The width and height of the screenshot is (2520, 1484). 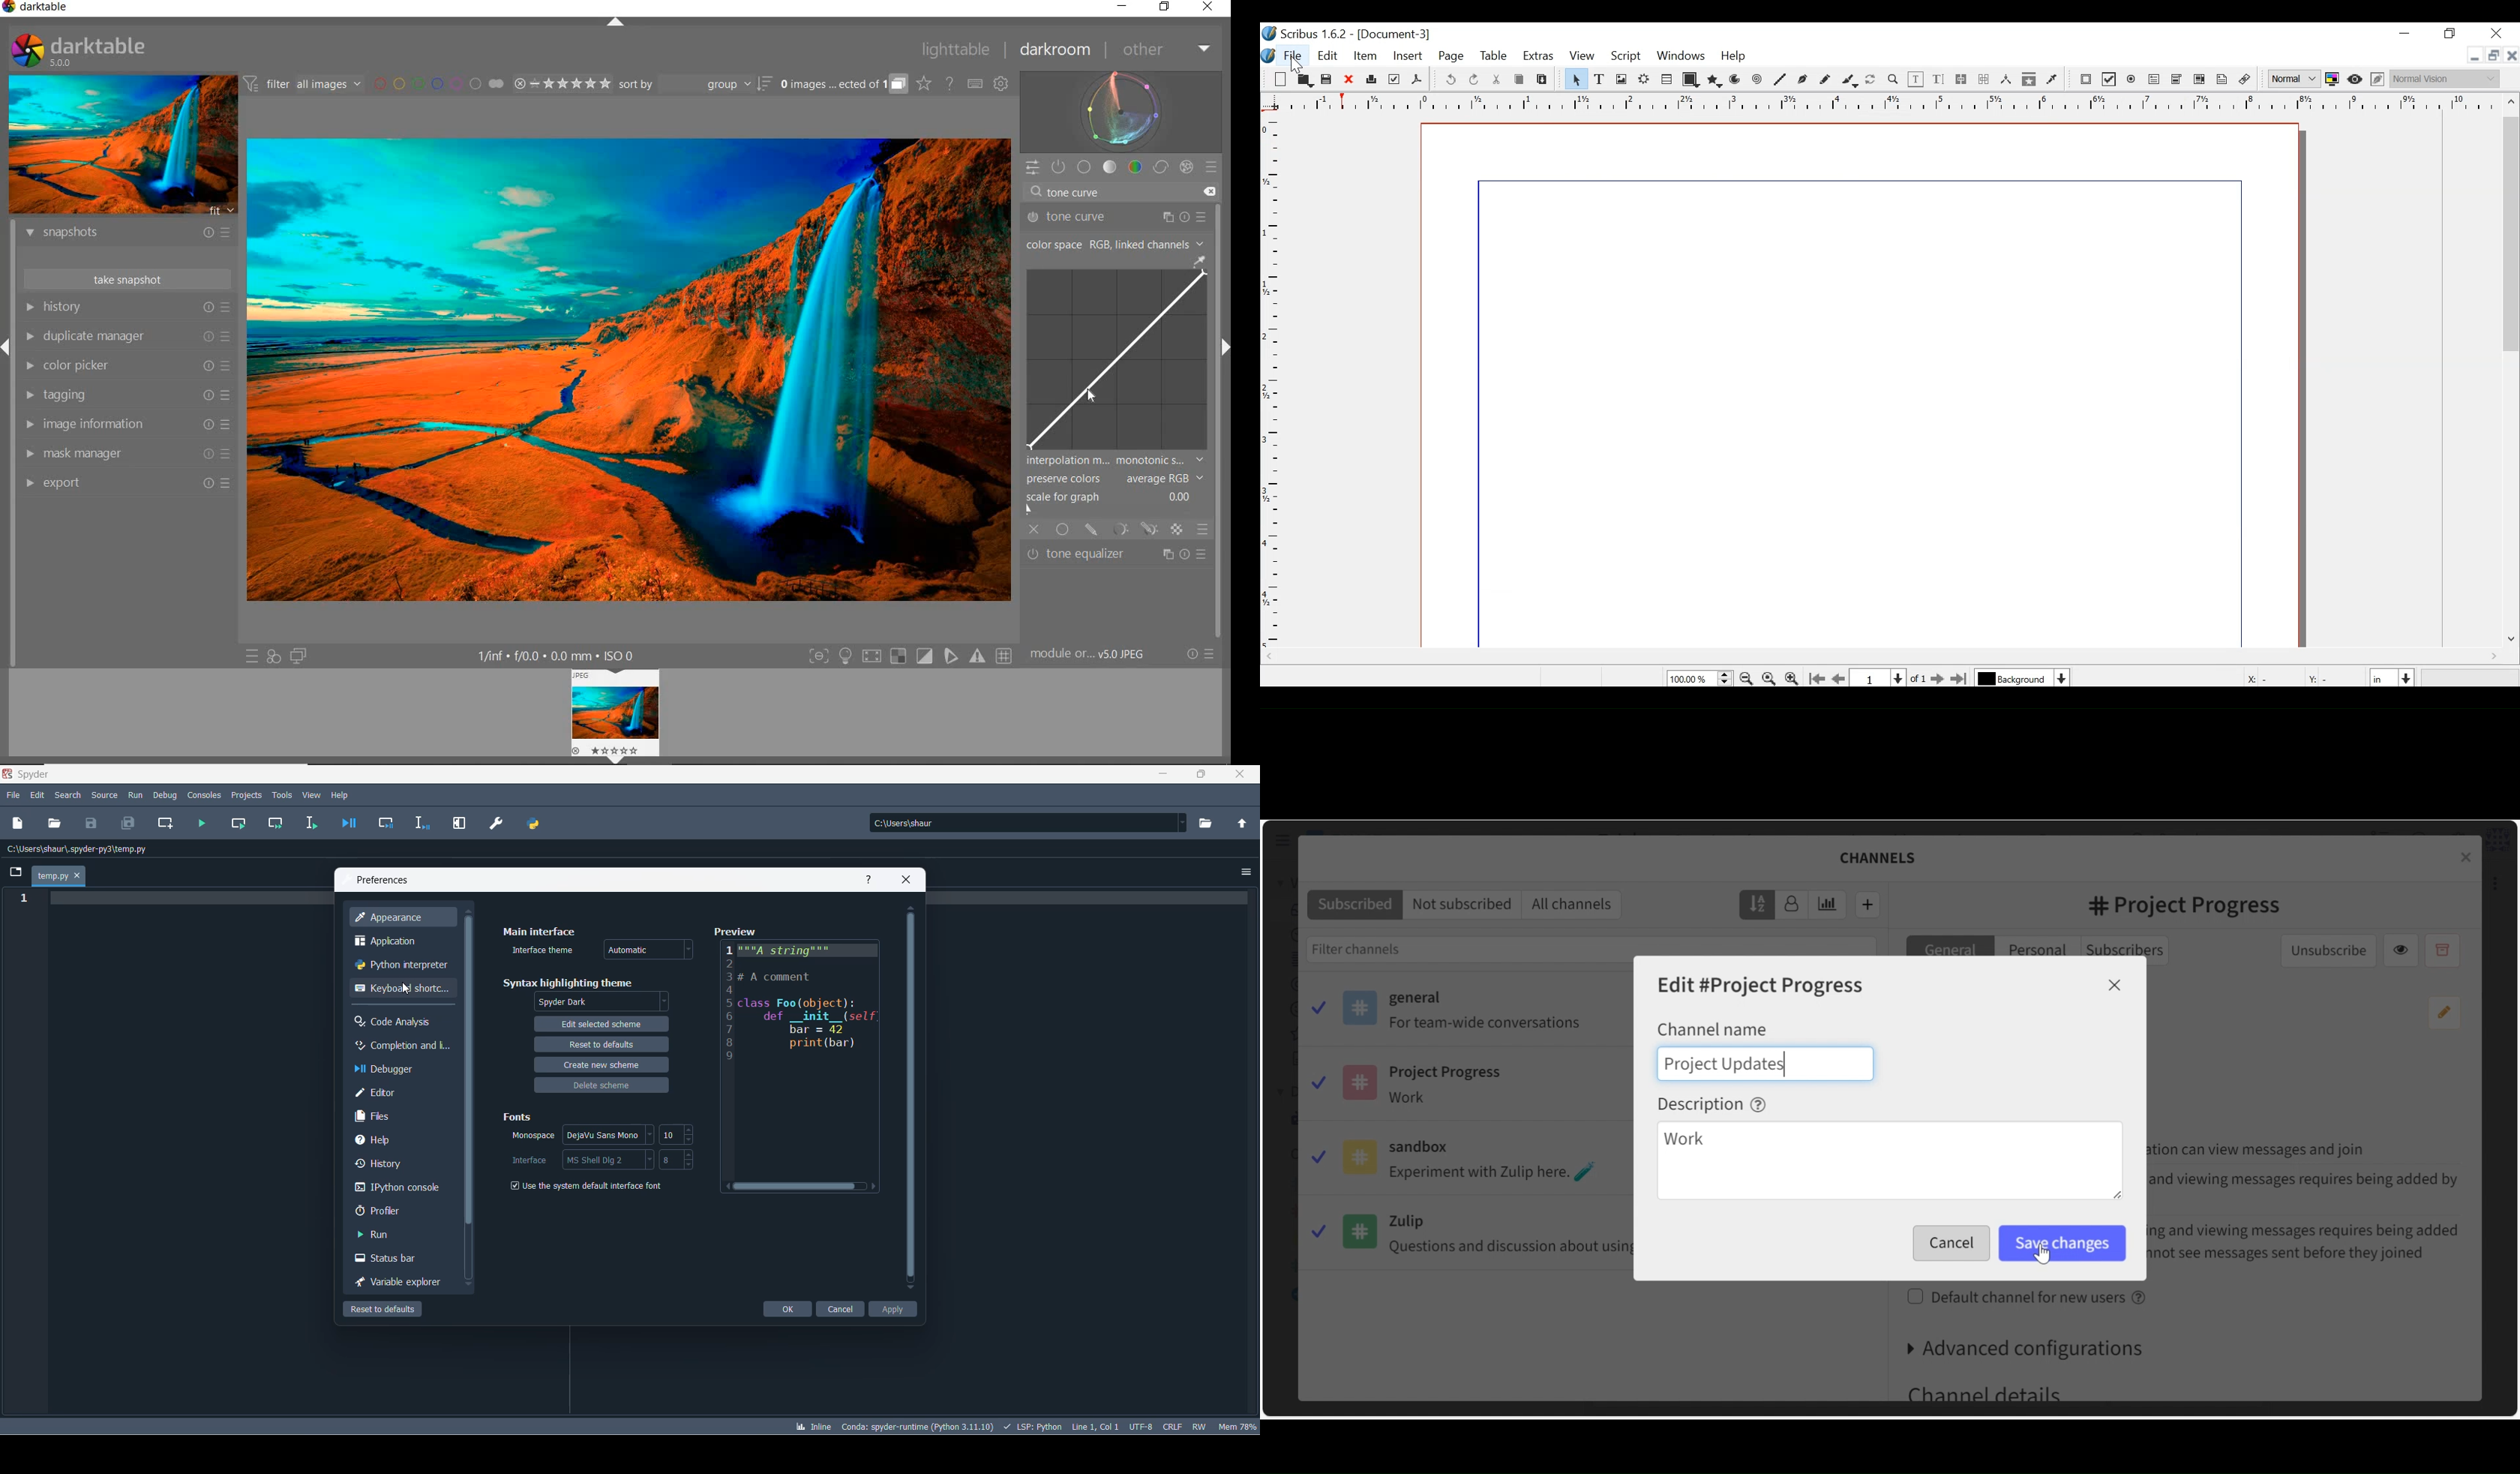 What do you see at coordinates (2063, 1244) in the screenshot?
I see `Save Changes` at bounding box center [2063, 1244].